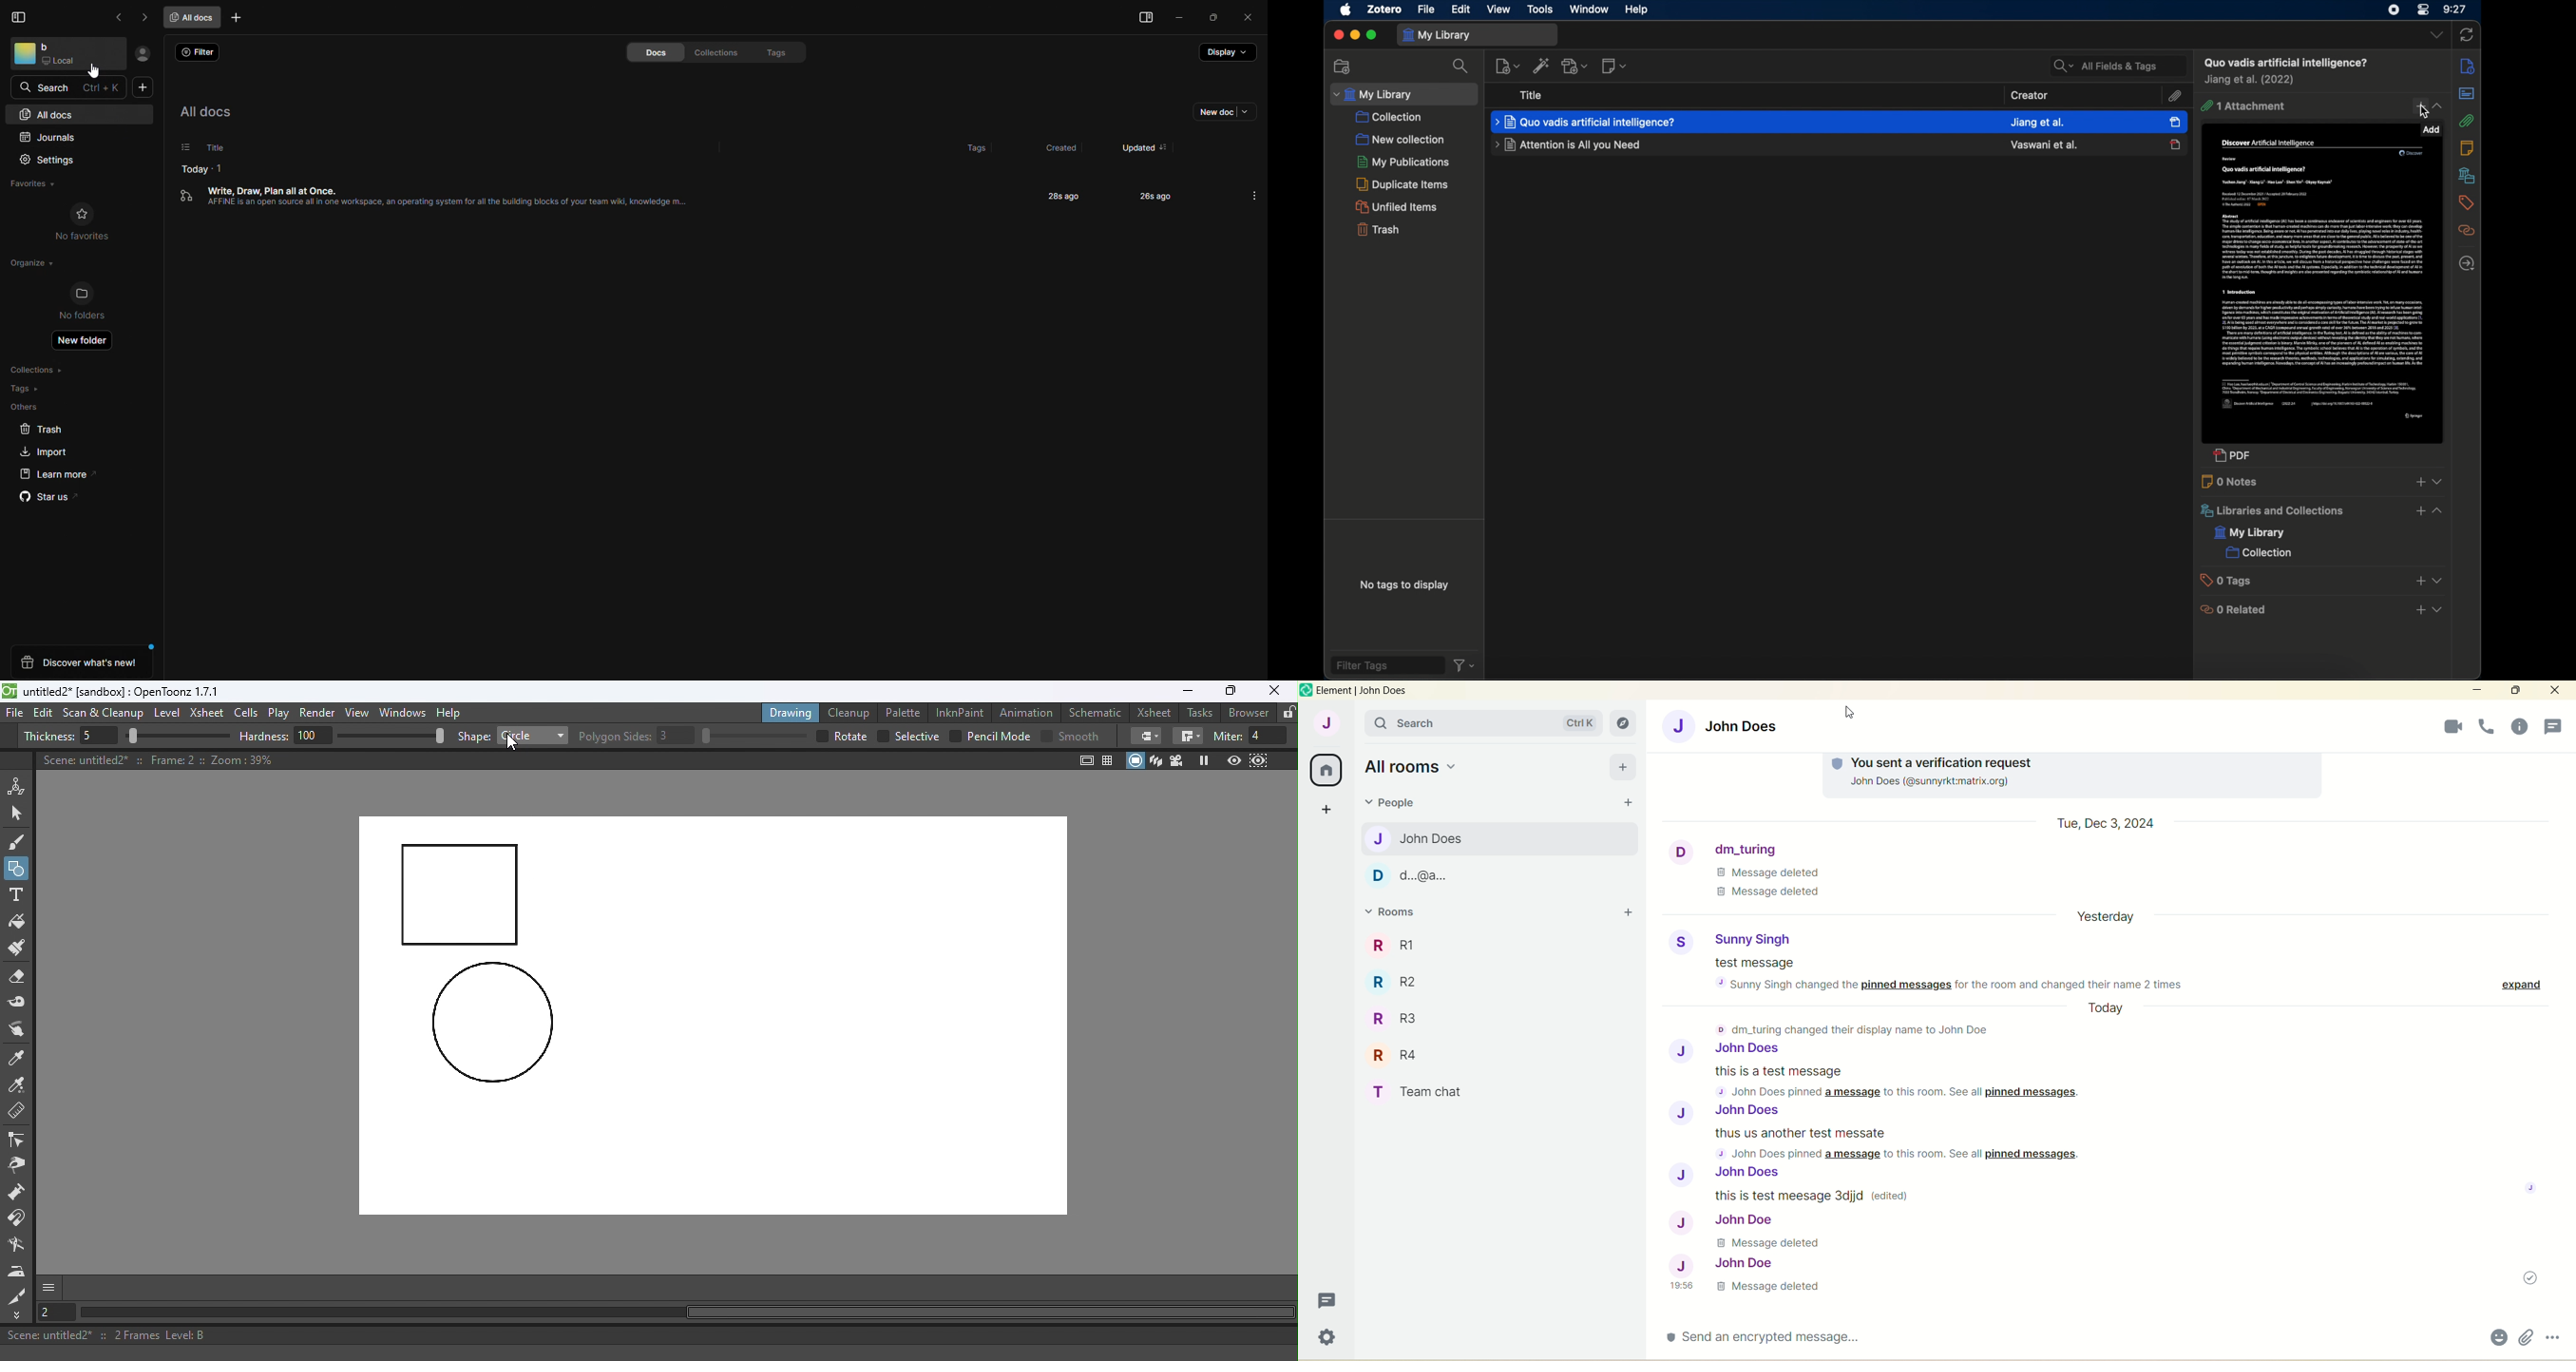 This screenshot has width=2576, height=1372. Describe the element at coordinates (1429, 1090) in the screenshot. I see `T Team chat` at that location.